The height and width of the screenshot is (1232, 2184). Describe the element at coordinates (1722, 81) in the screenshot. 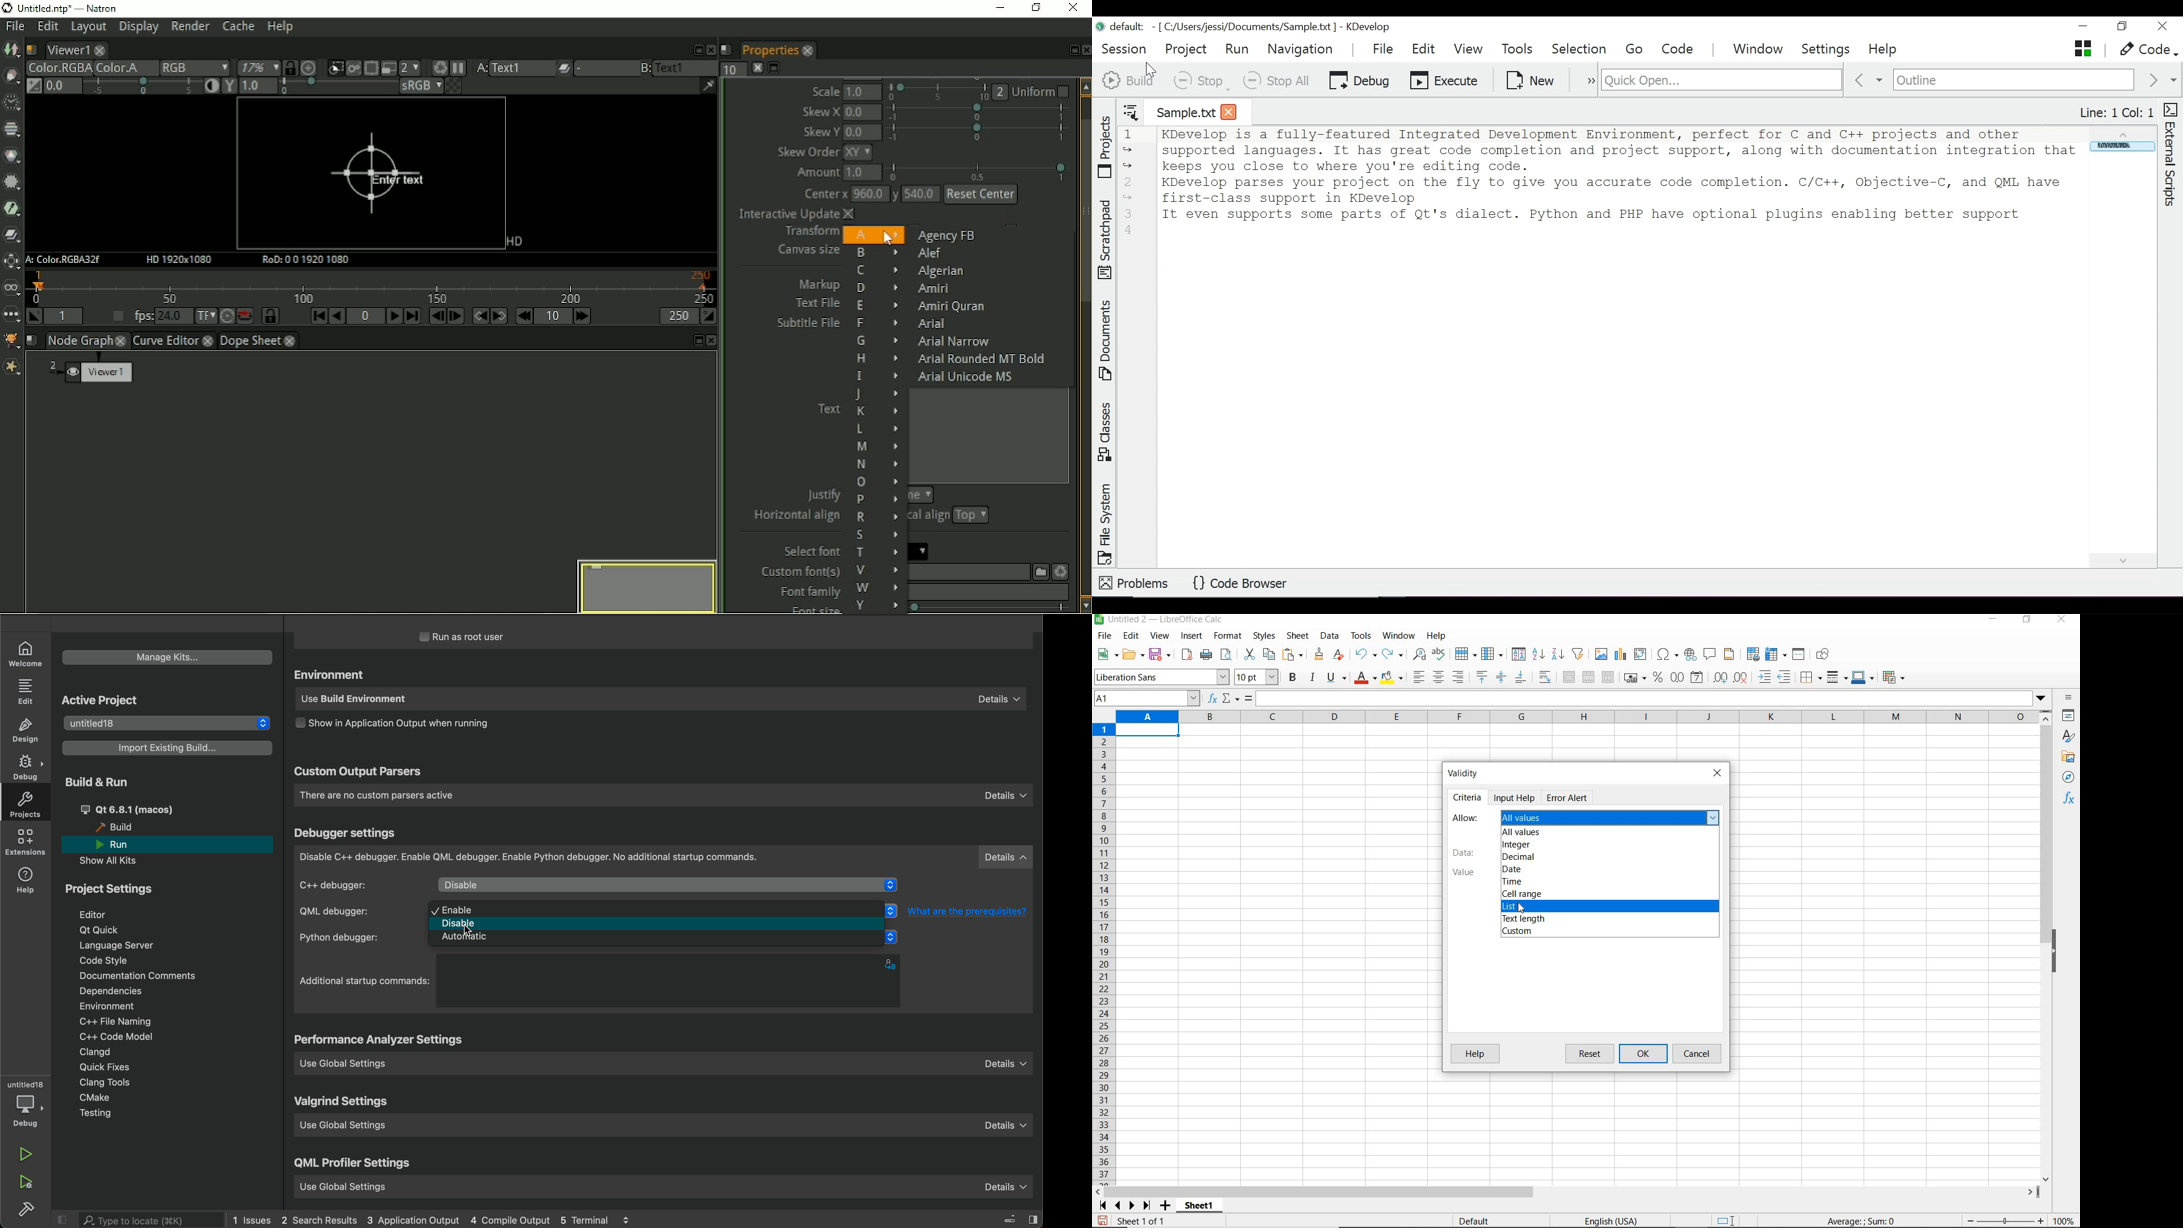

I see `Search for files, classes, functions and more` at that location.